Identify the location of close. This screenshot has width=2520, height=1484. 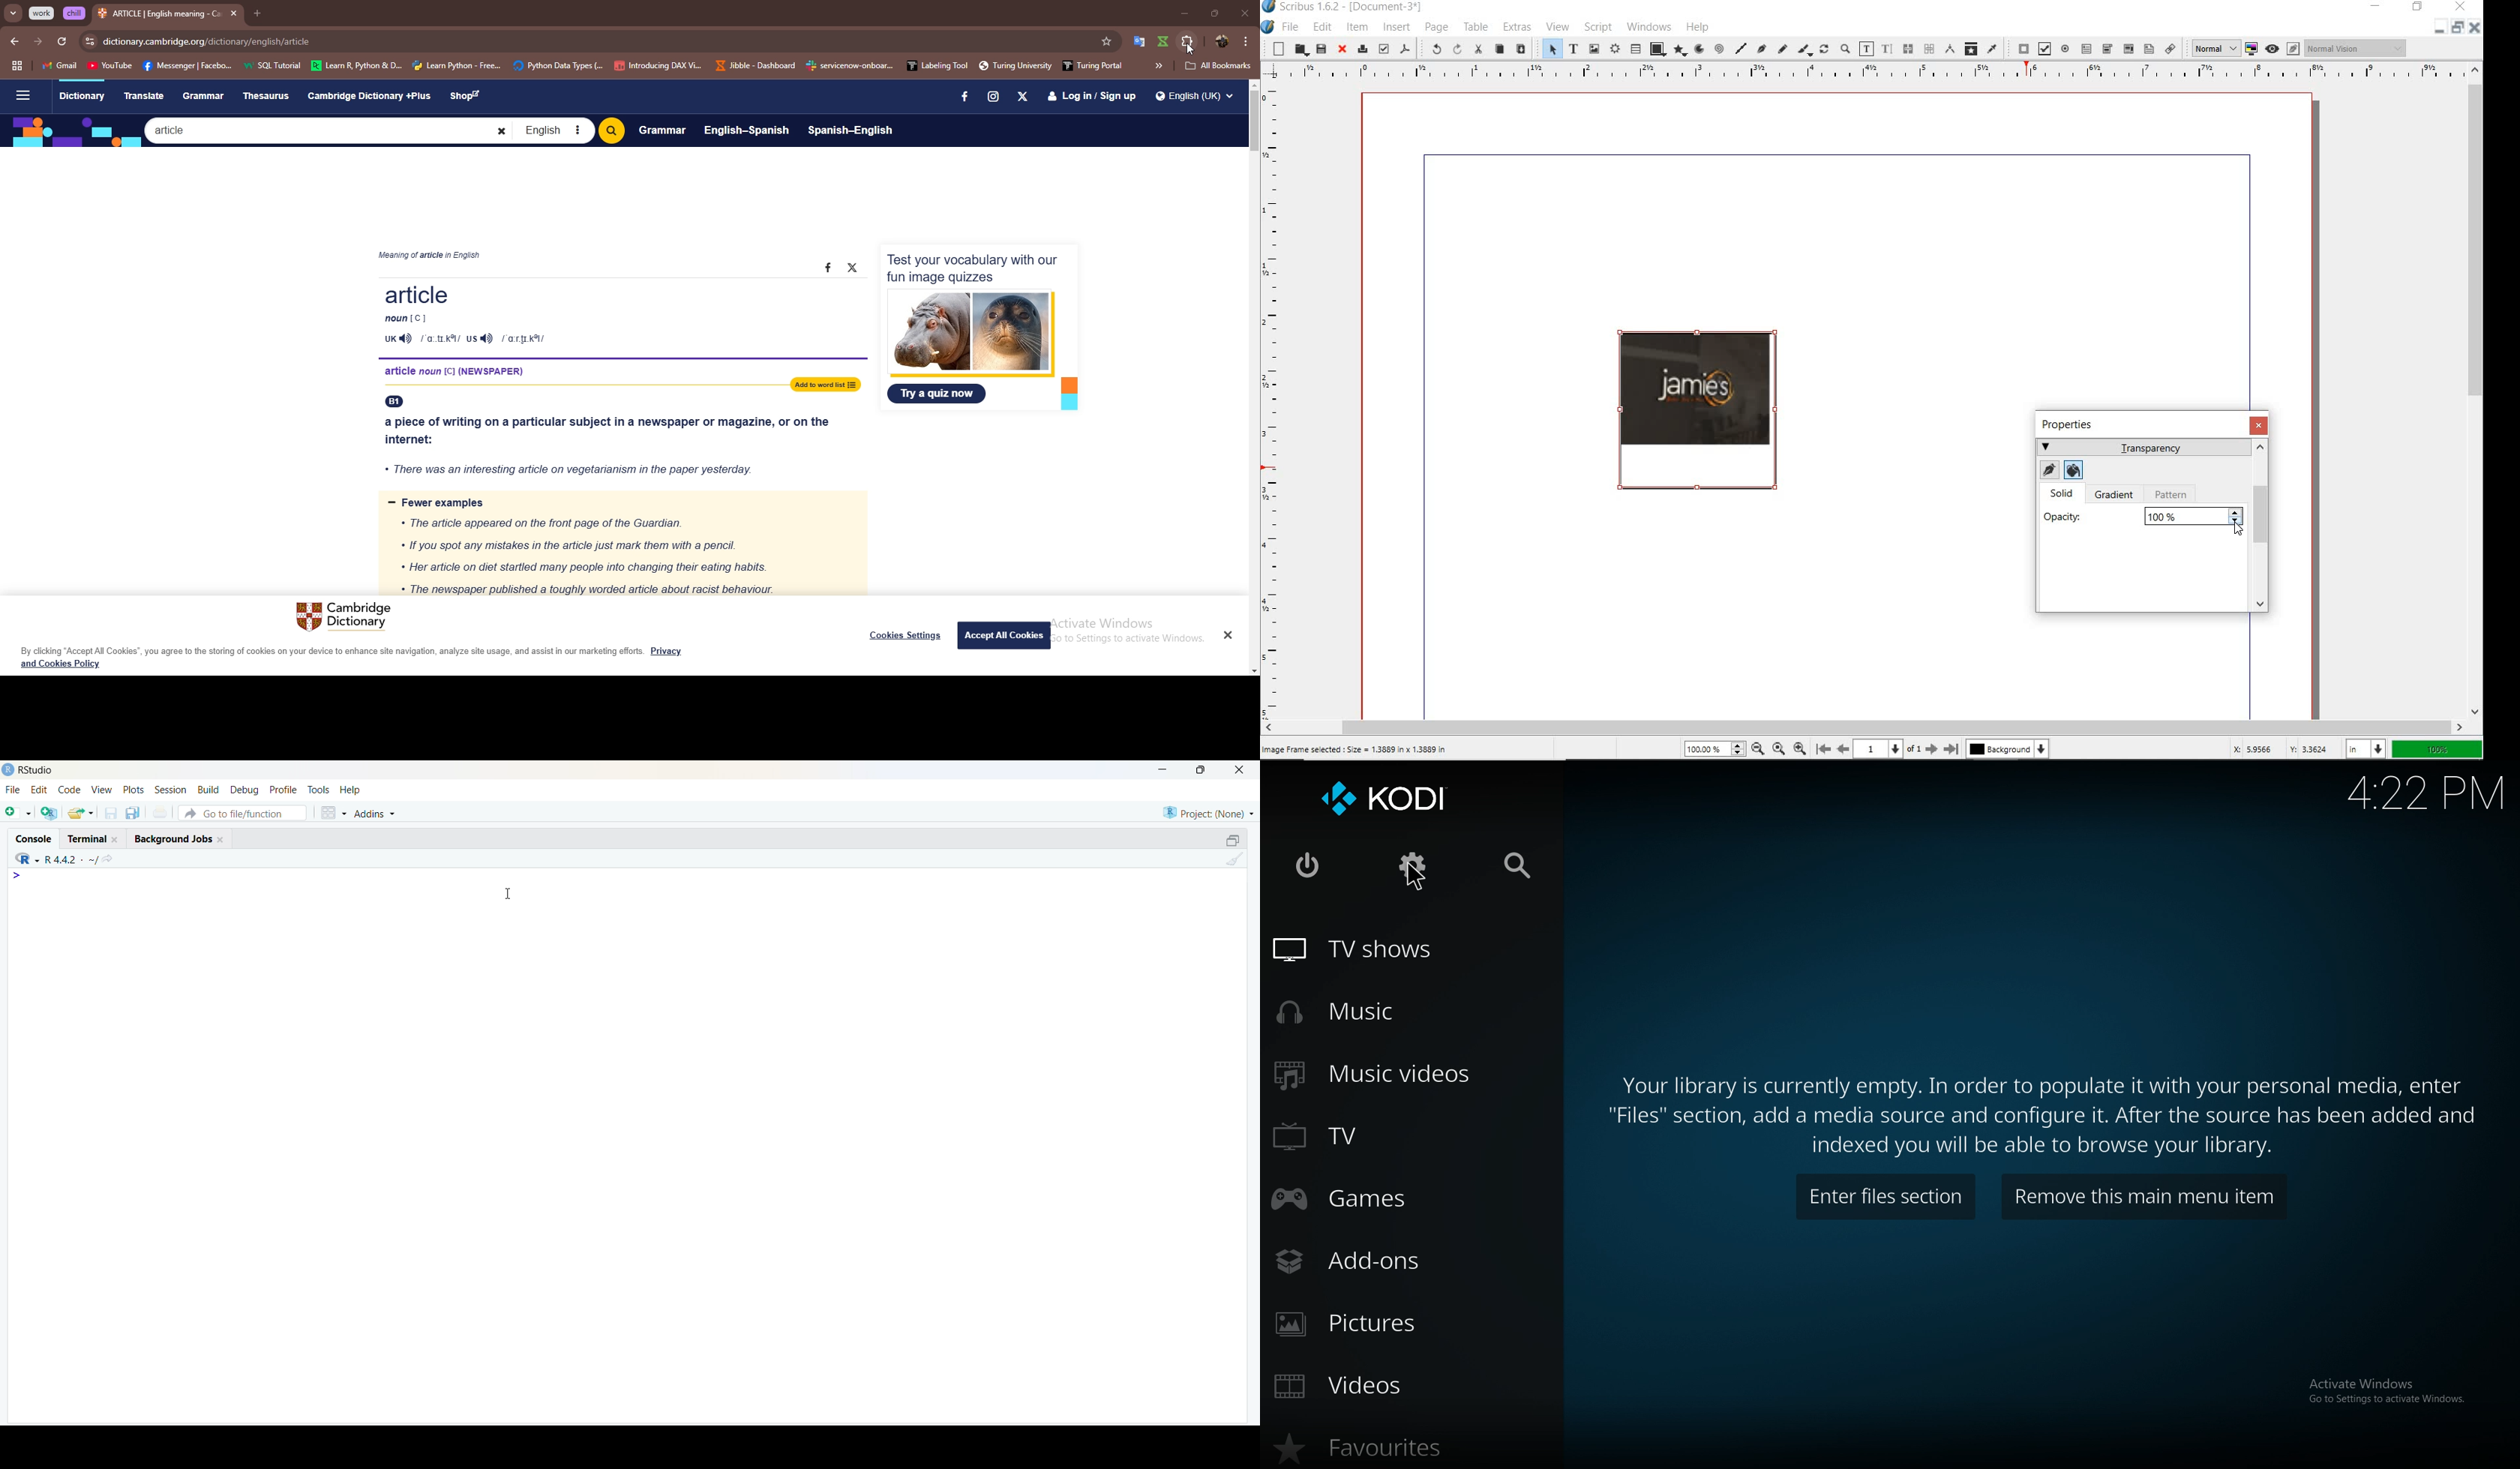
(2475, 27).